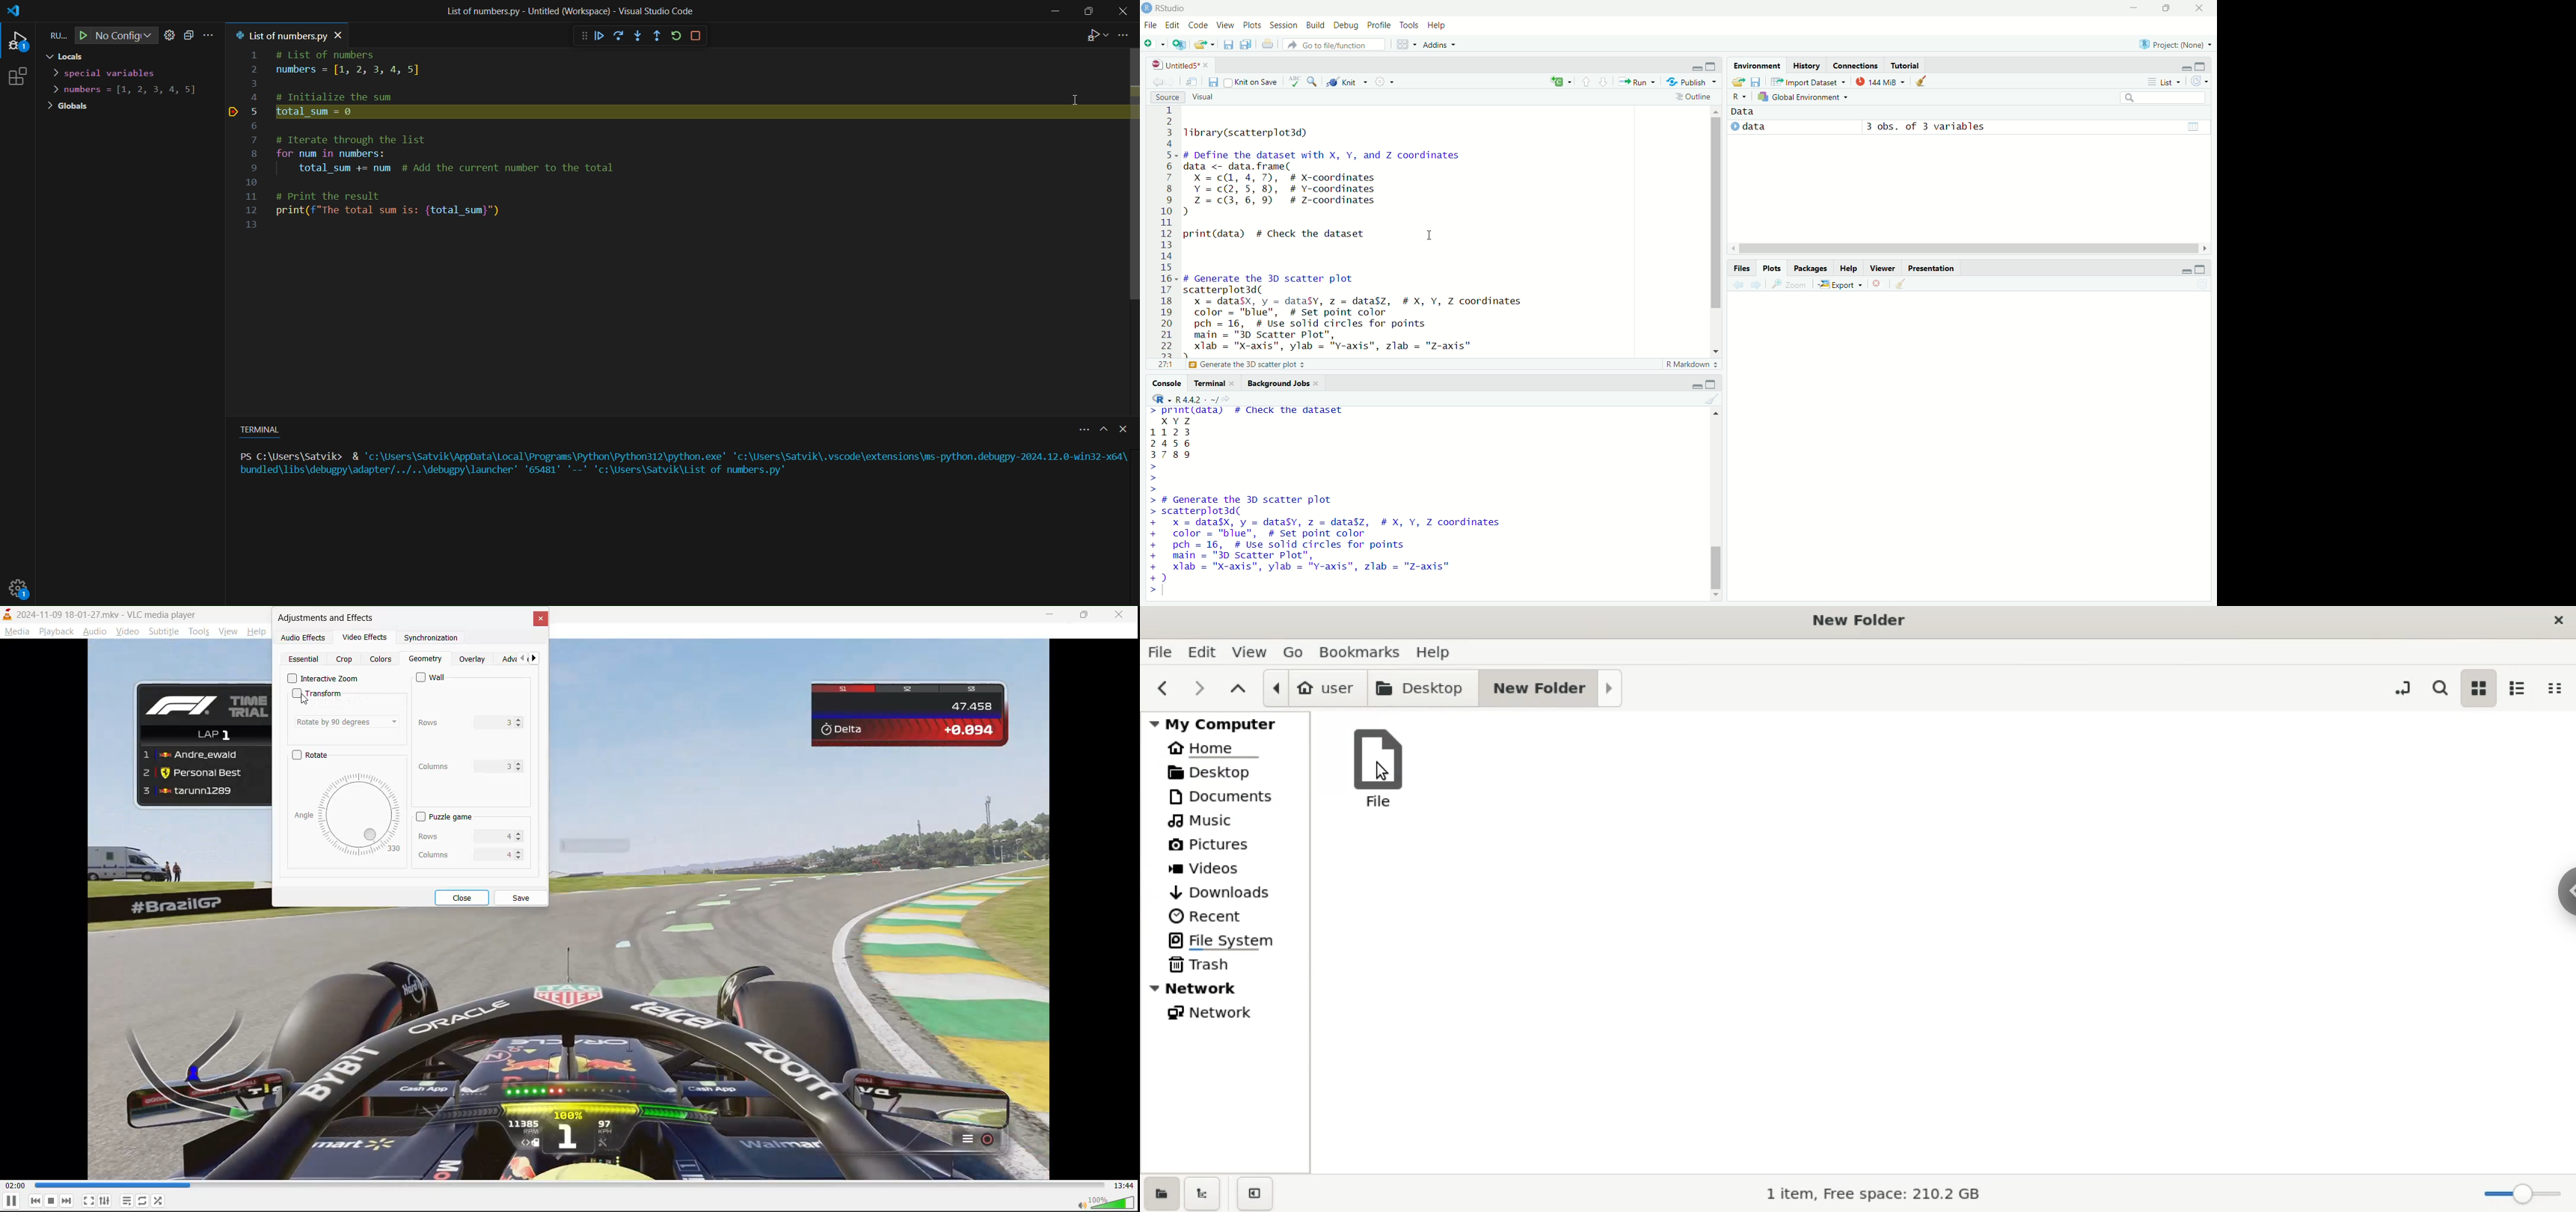 The image size is (2576, 1232). Describe the element at coordinates (1847, 267) in the screenshot. I see `Help` at that location.